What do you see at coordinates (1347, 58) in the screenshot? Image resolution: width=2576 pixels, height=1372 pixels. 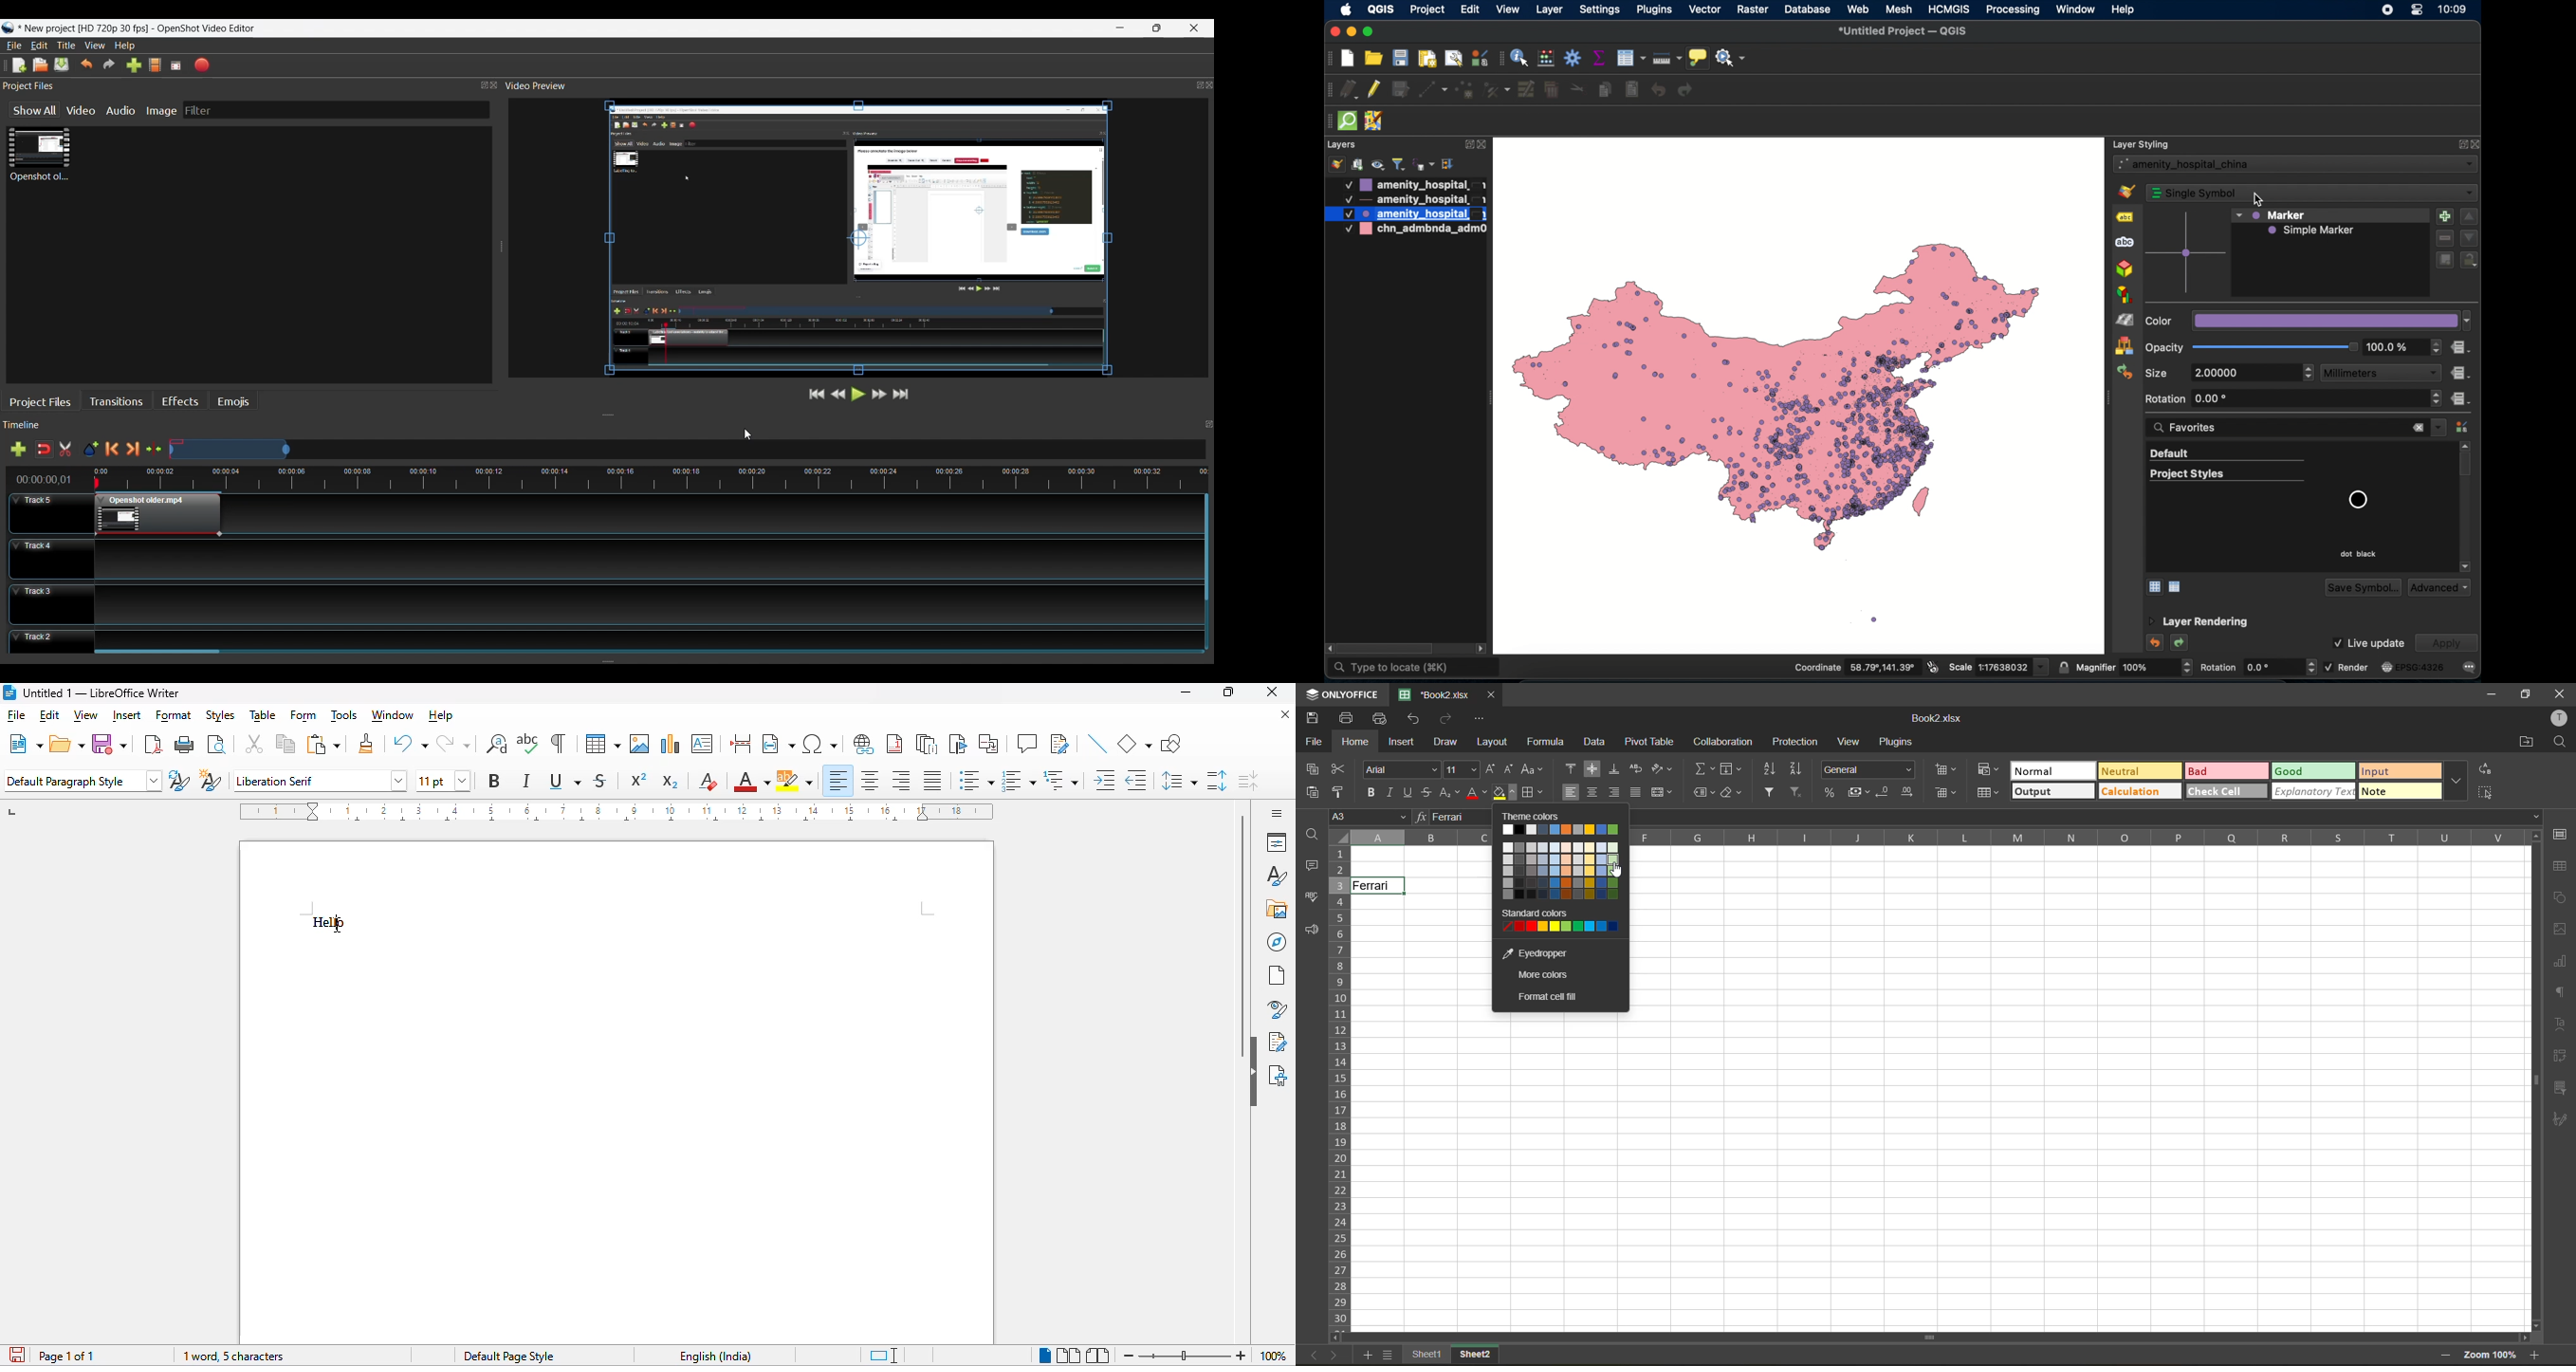 I see `create new project` at bounding box center [1347, 58].